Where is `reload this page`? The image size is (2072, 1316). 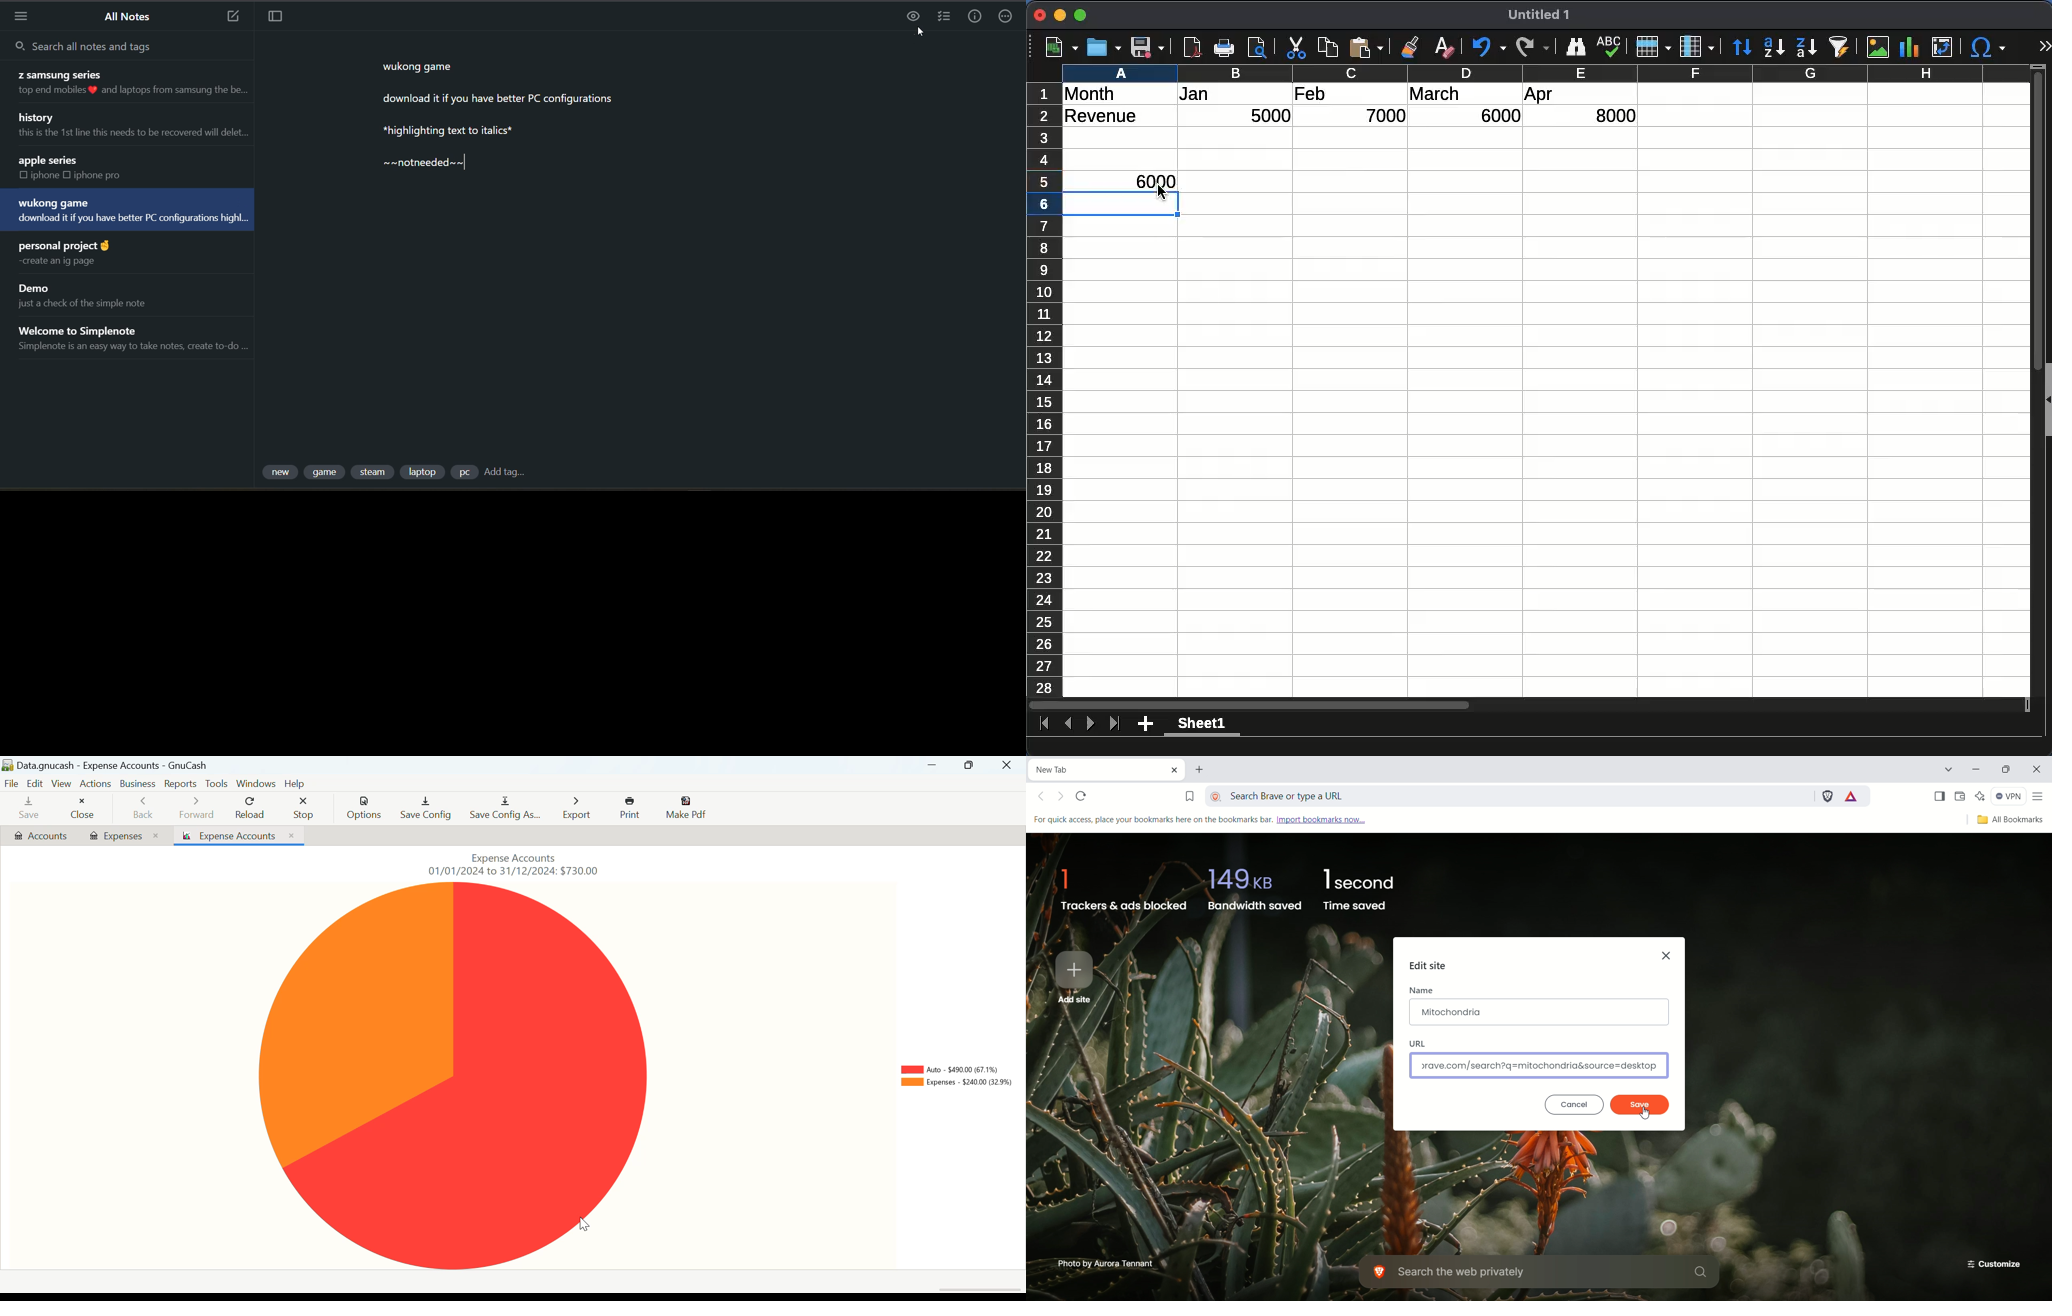 reload this page is located at coordinates (1082, 797).